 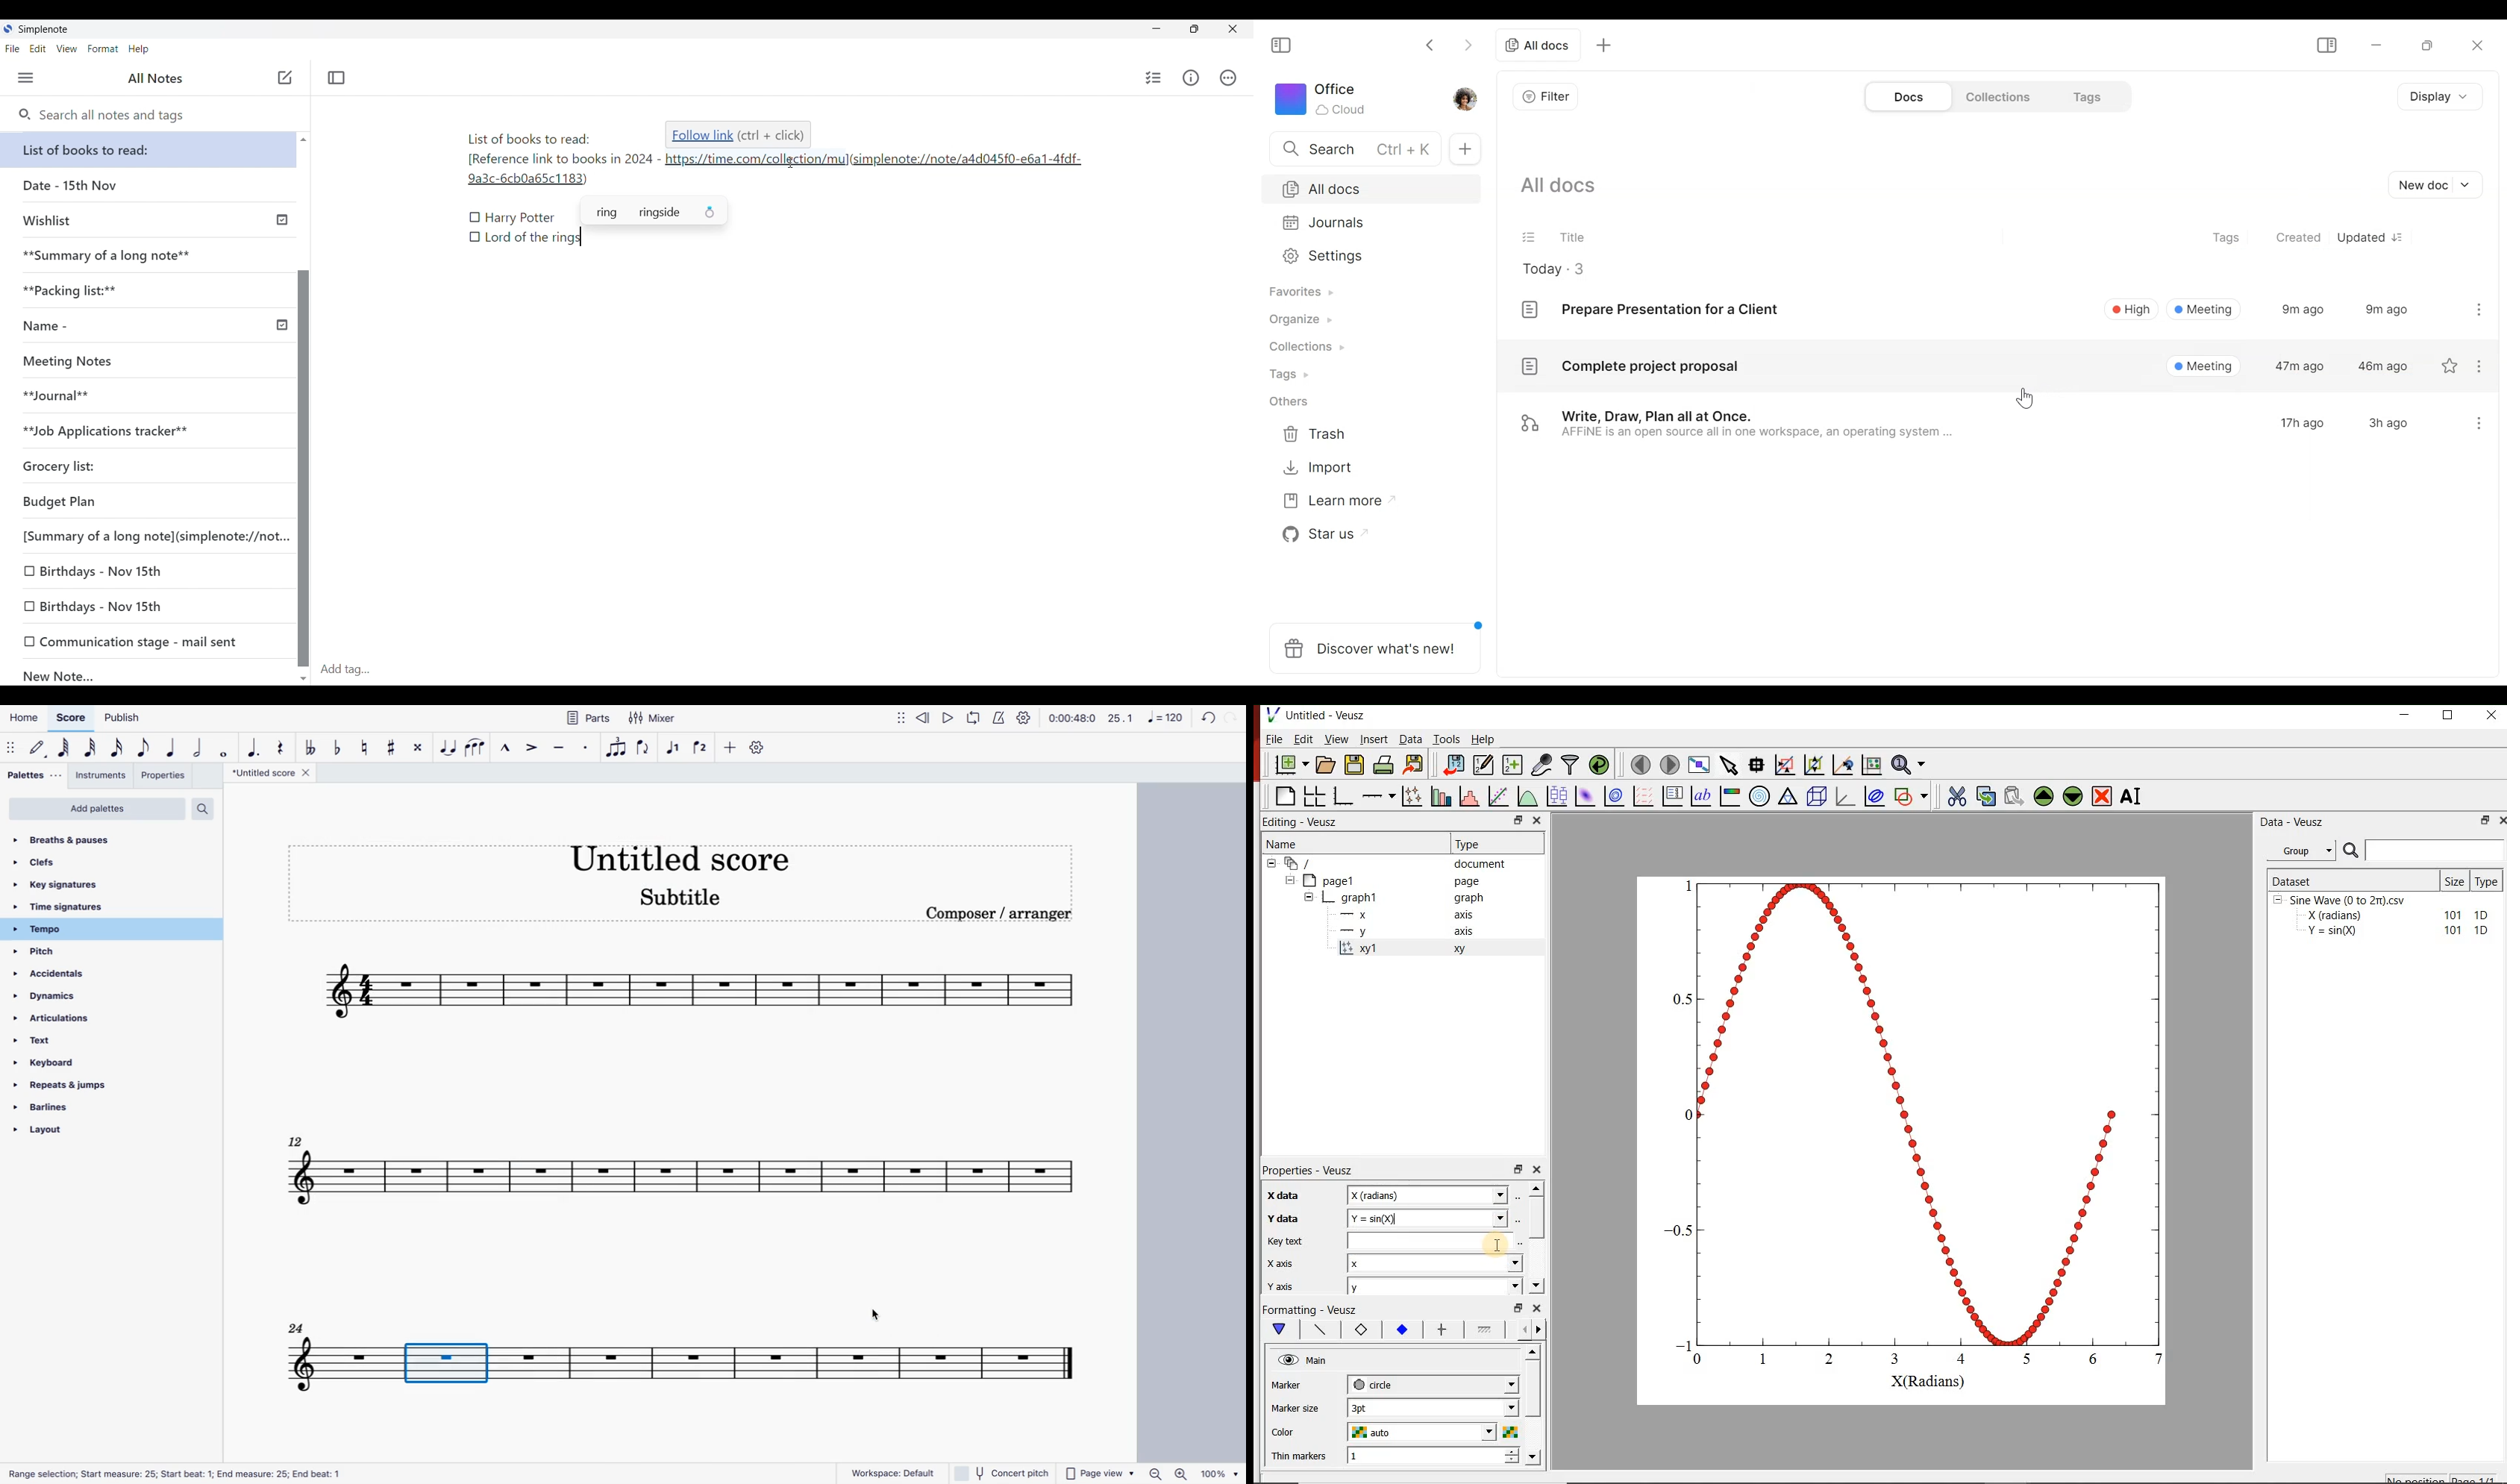 What do you see at coordinates (2090, 96) in the screenshot?
I see `Tags` at bounding box center [2090, 96].